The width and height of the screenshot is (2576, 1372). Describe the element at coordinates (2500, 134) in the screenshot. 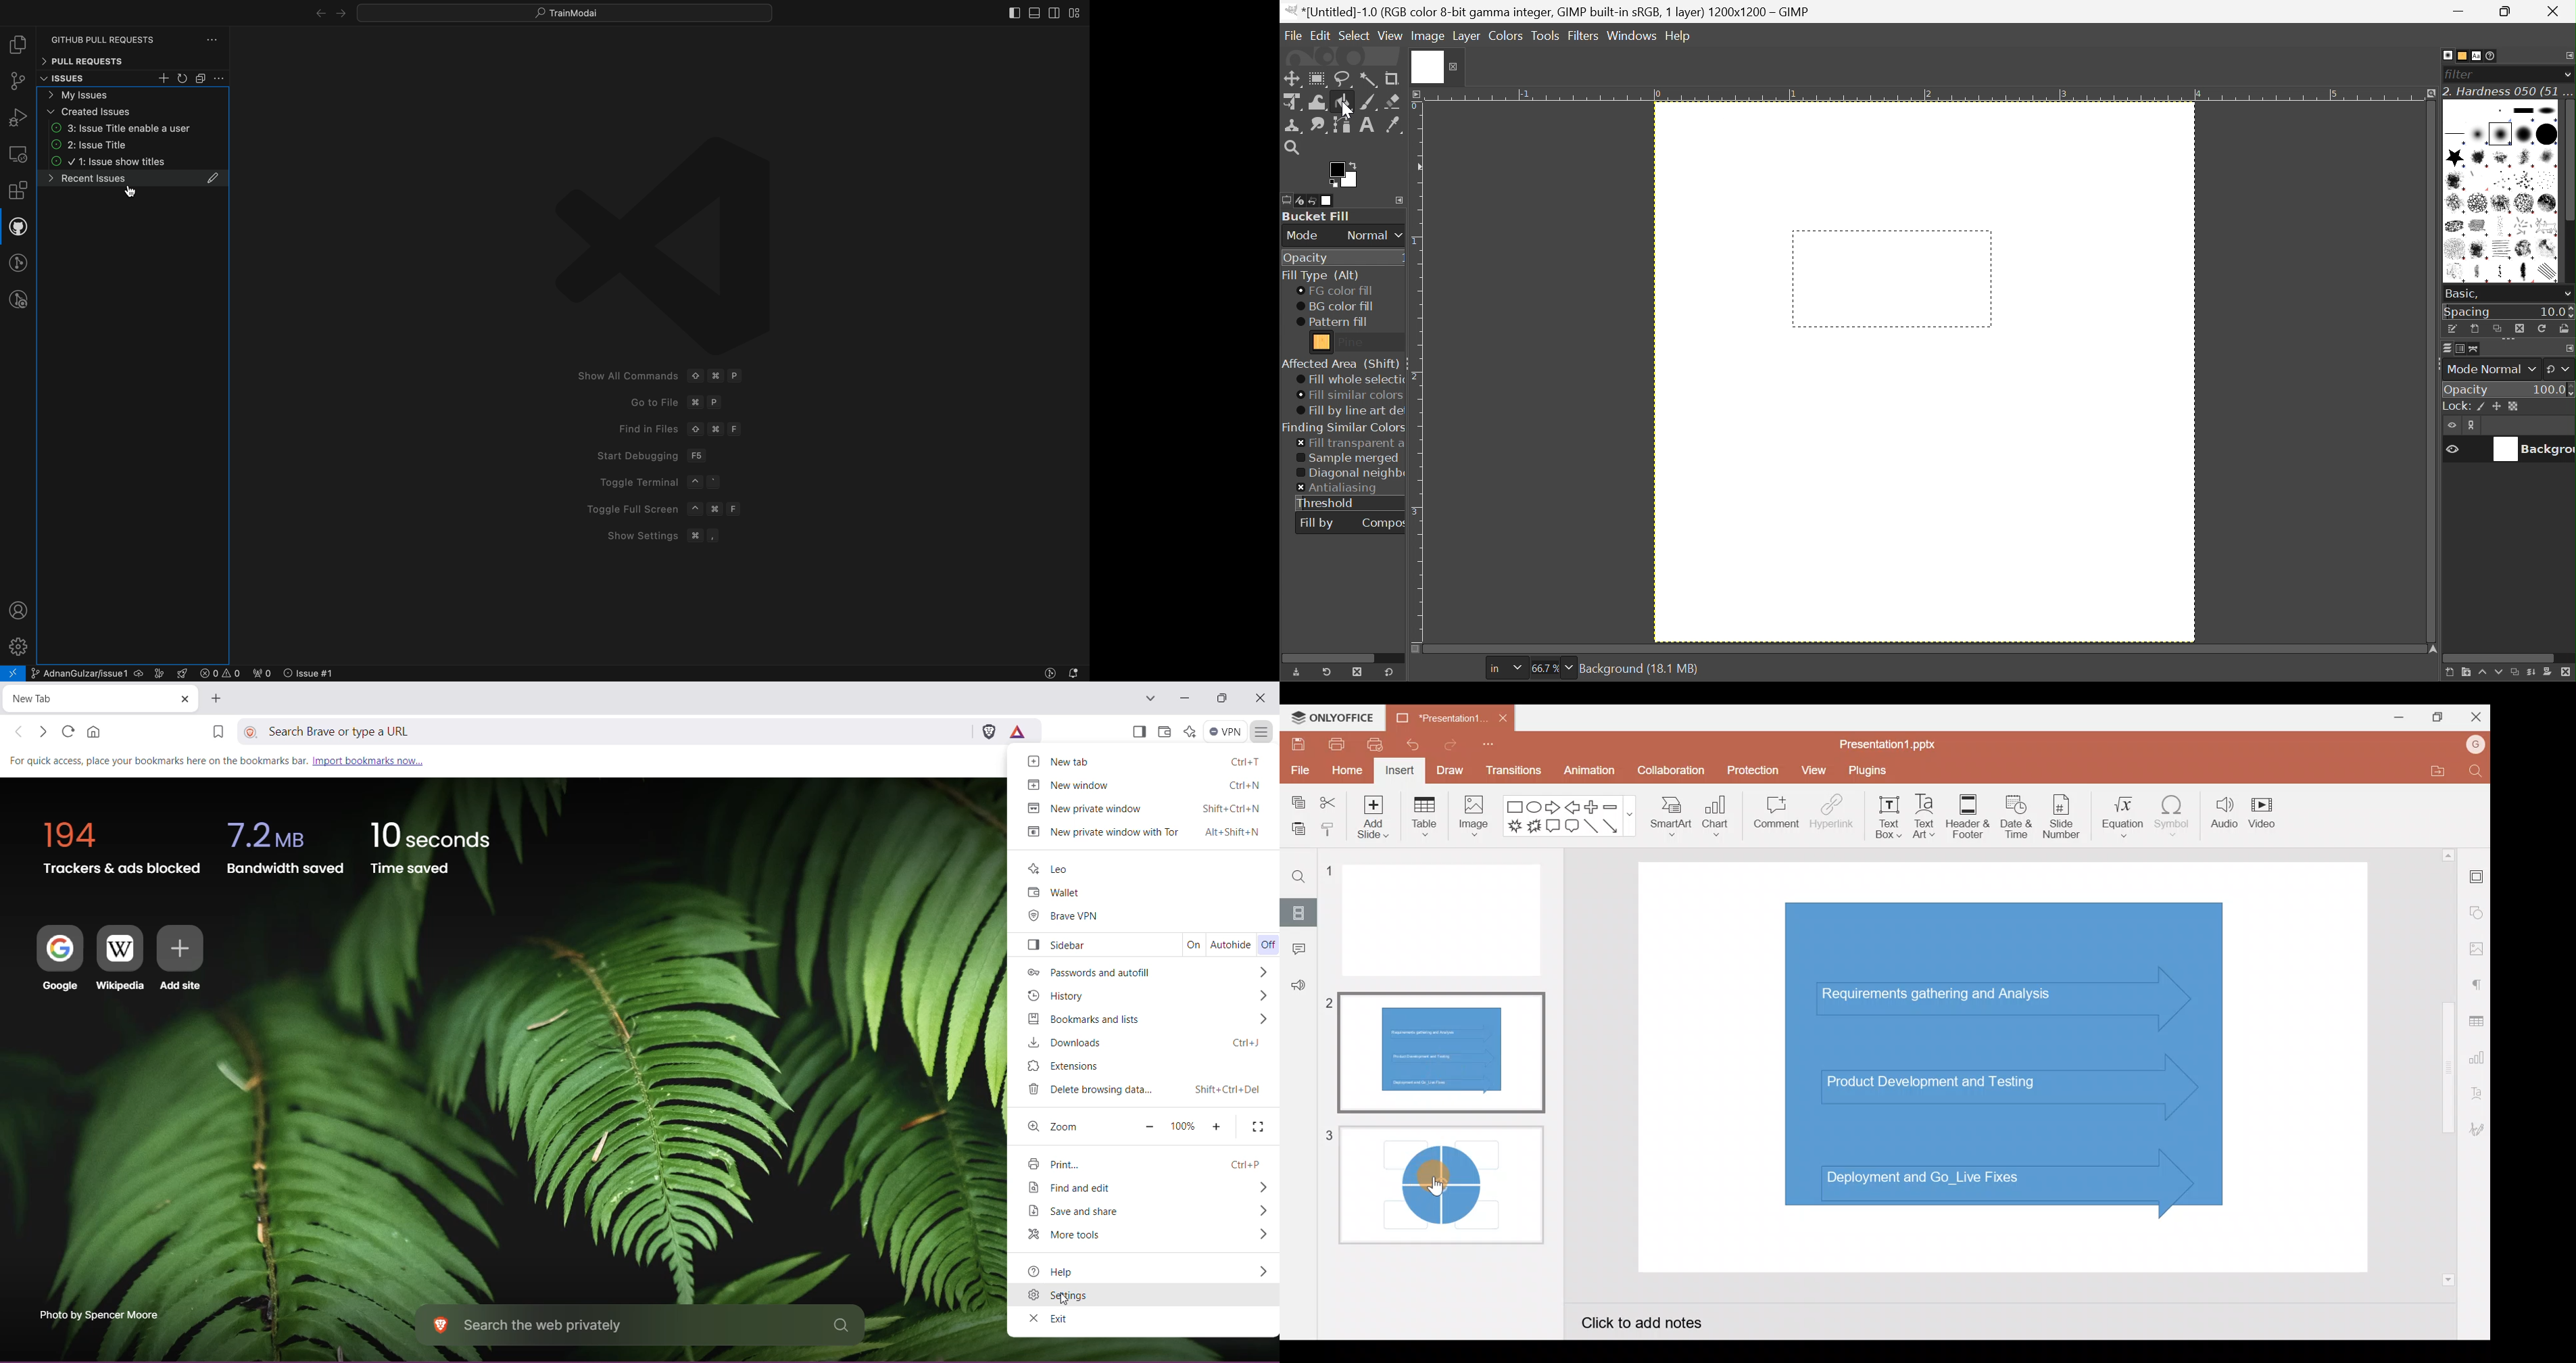

I see `Hardness` at that location.